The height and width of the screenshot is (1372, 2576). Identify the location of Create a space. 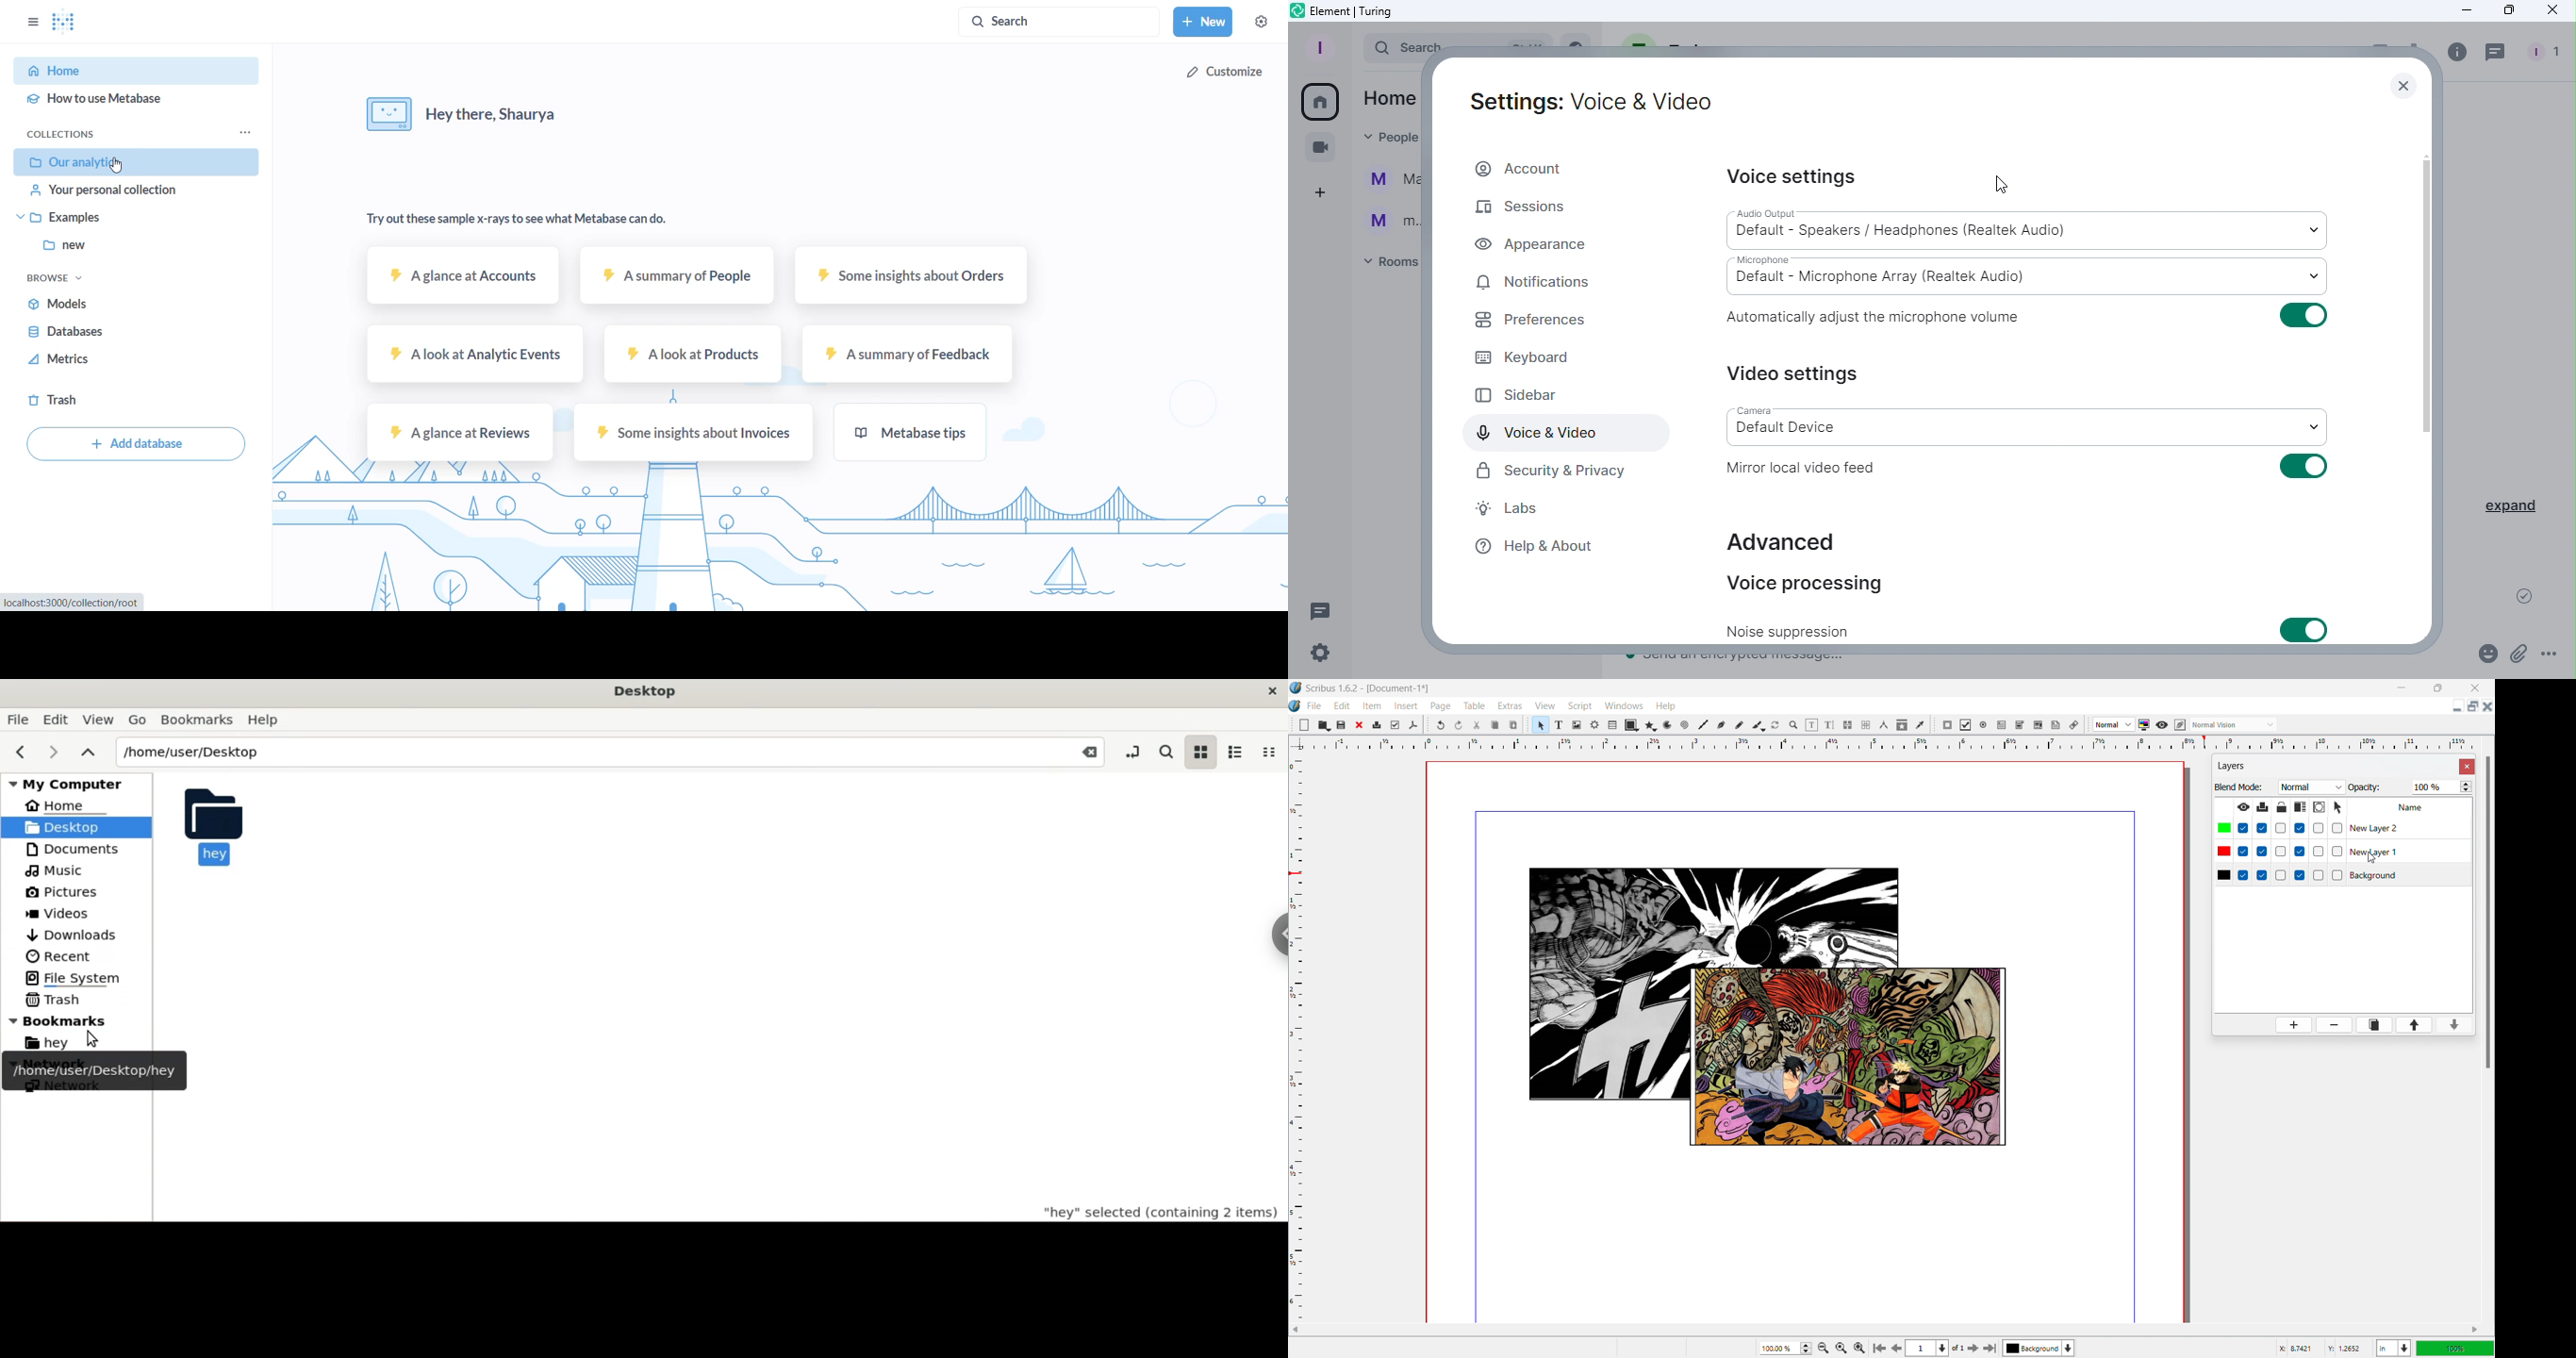
(1322, 190).